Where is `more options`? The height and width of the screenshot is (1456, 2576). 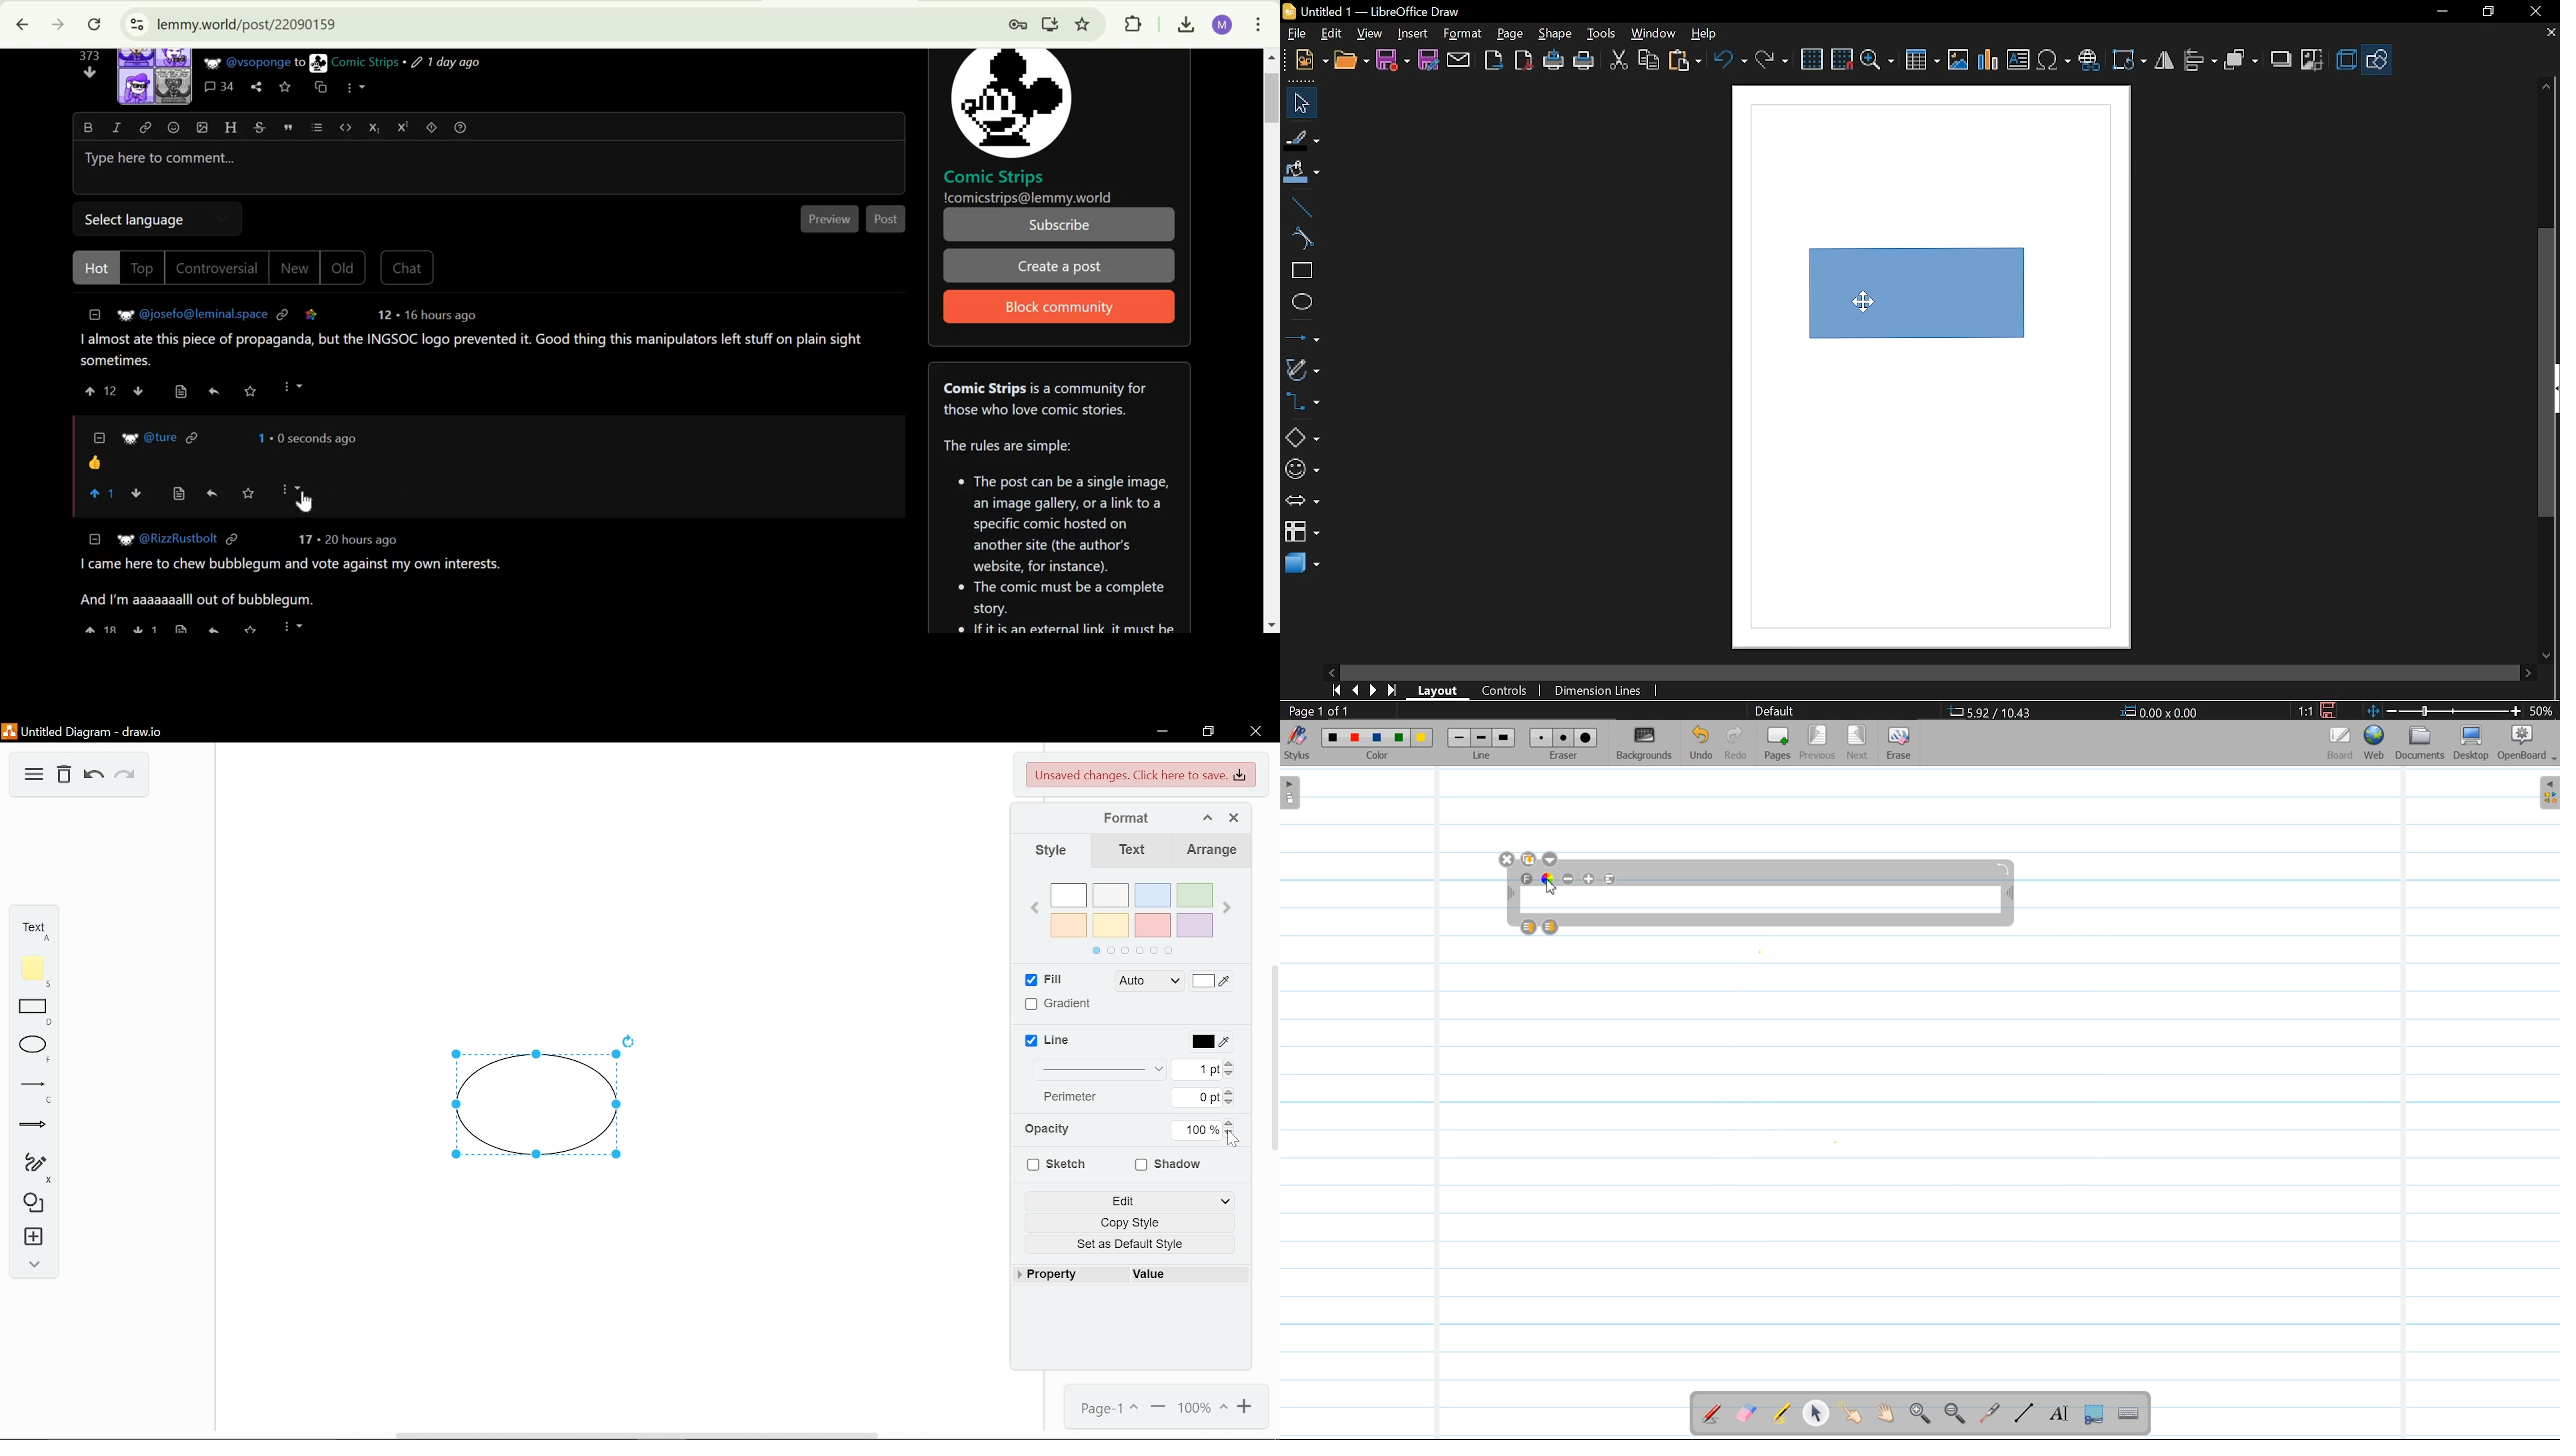 more options is located at coordinates (355, 87).